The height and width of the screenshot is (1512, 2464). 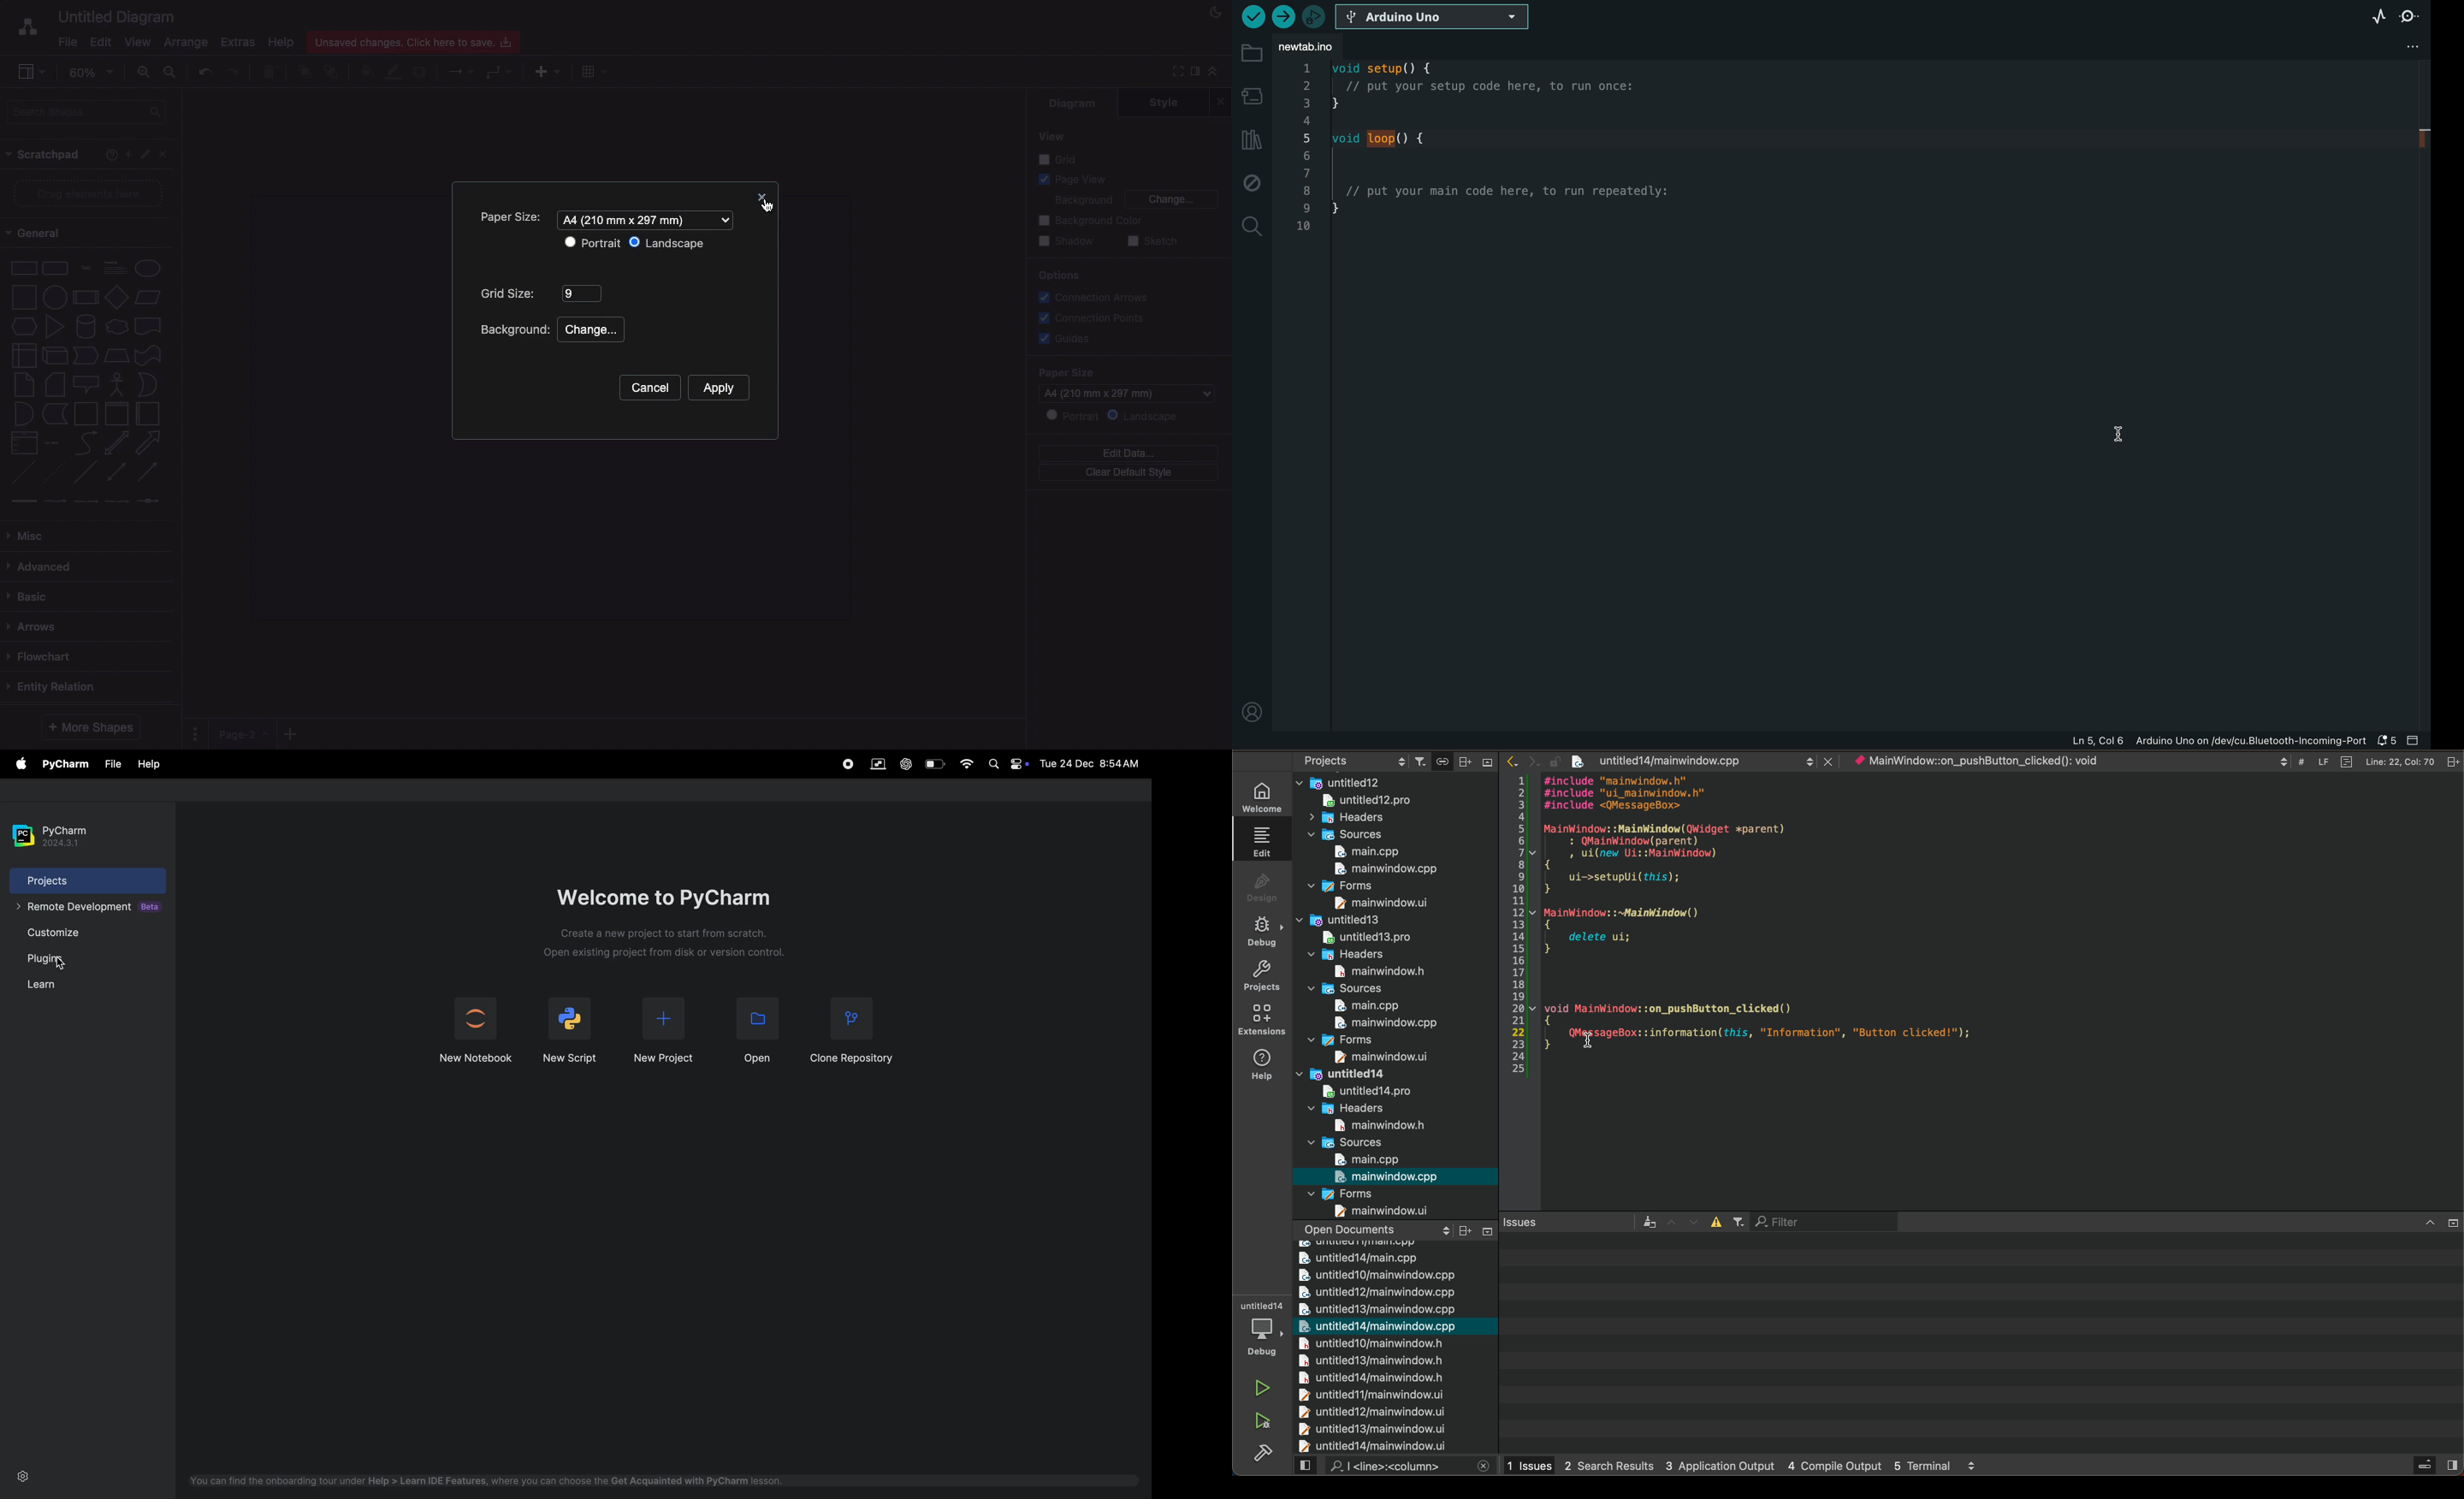 I want to click on Search shapes, so click(x=86, y=113).